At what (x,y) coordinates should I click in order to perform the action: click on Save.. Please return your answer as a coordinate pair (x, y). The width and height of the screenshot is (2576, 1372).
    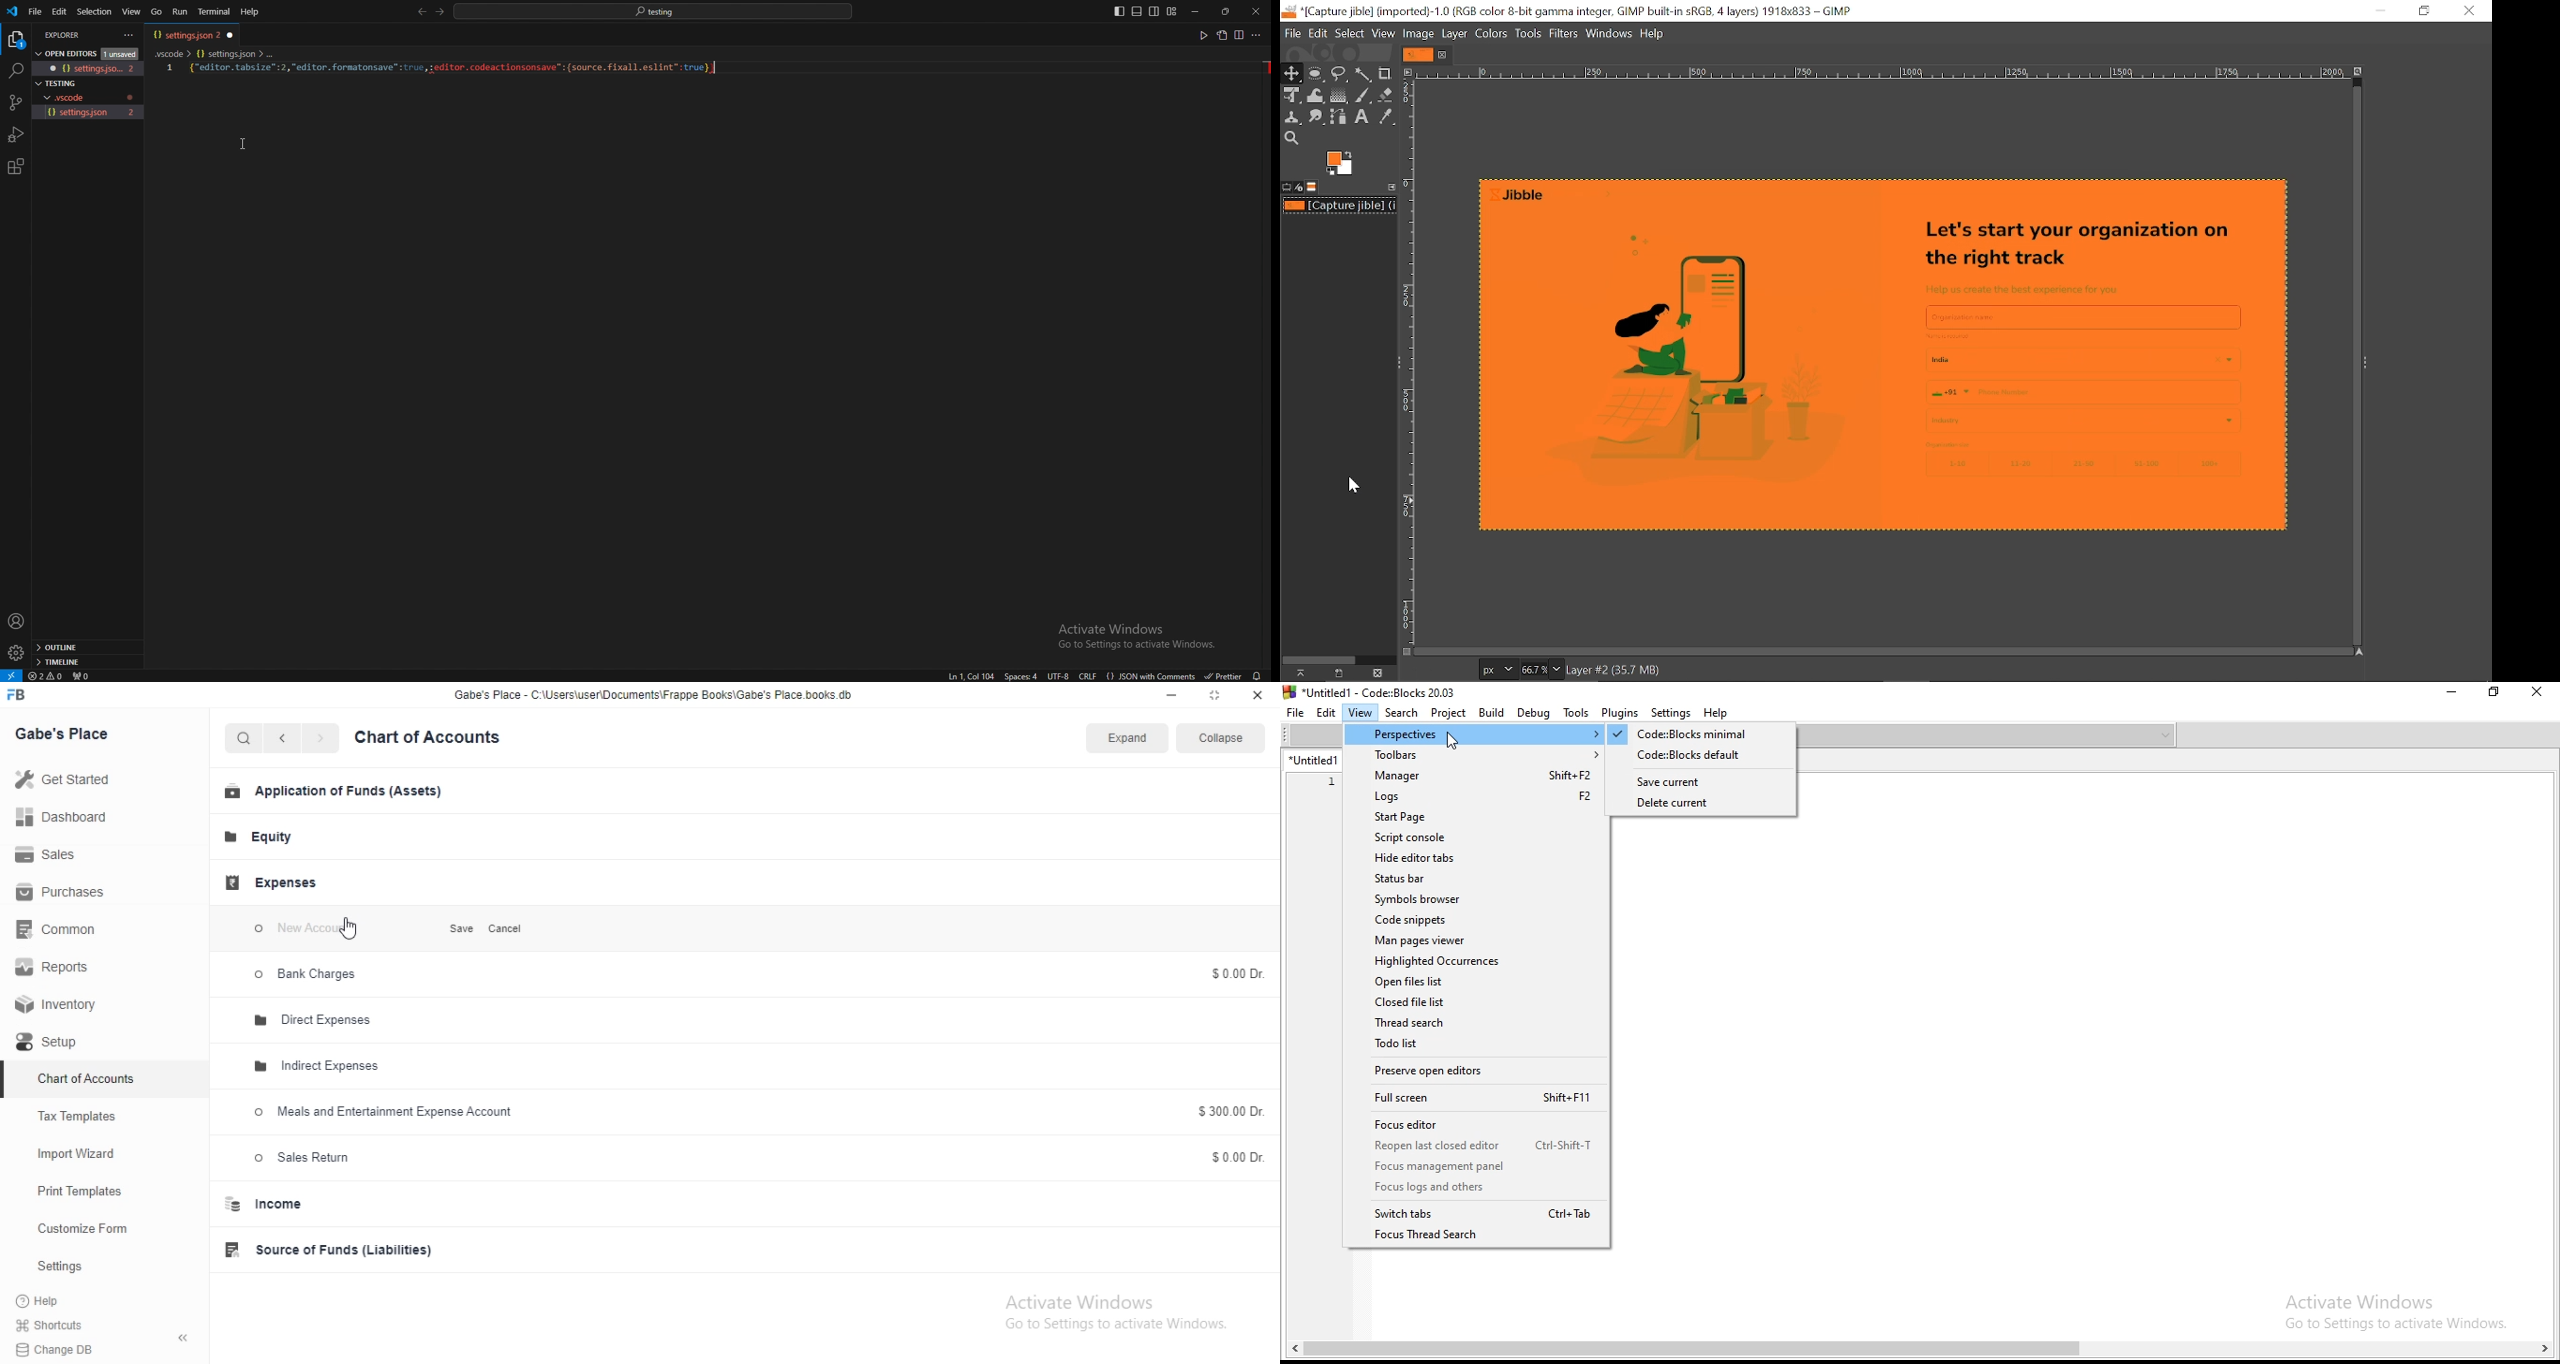
    Looking at the image, I should click on (454, 928).